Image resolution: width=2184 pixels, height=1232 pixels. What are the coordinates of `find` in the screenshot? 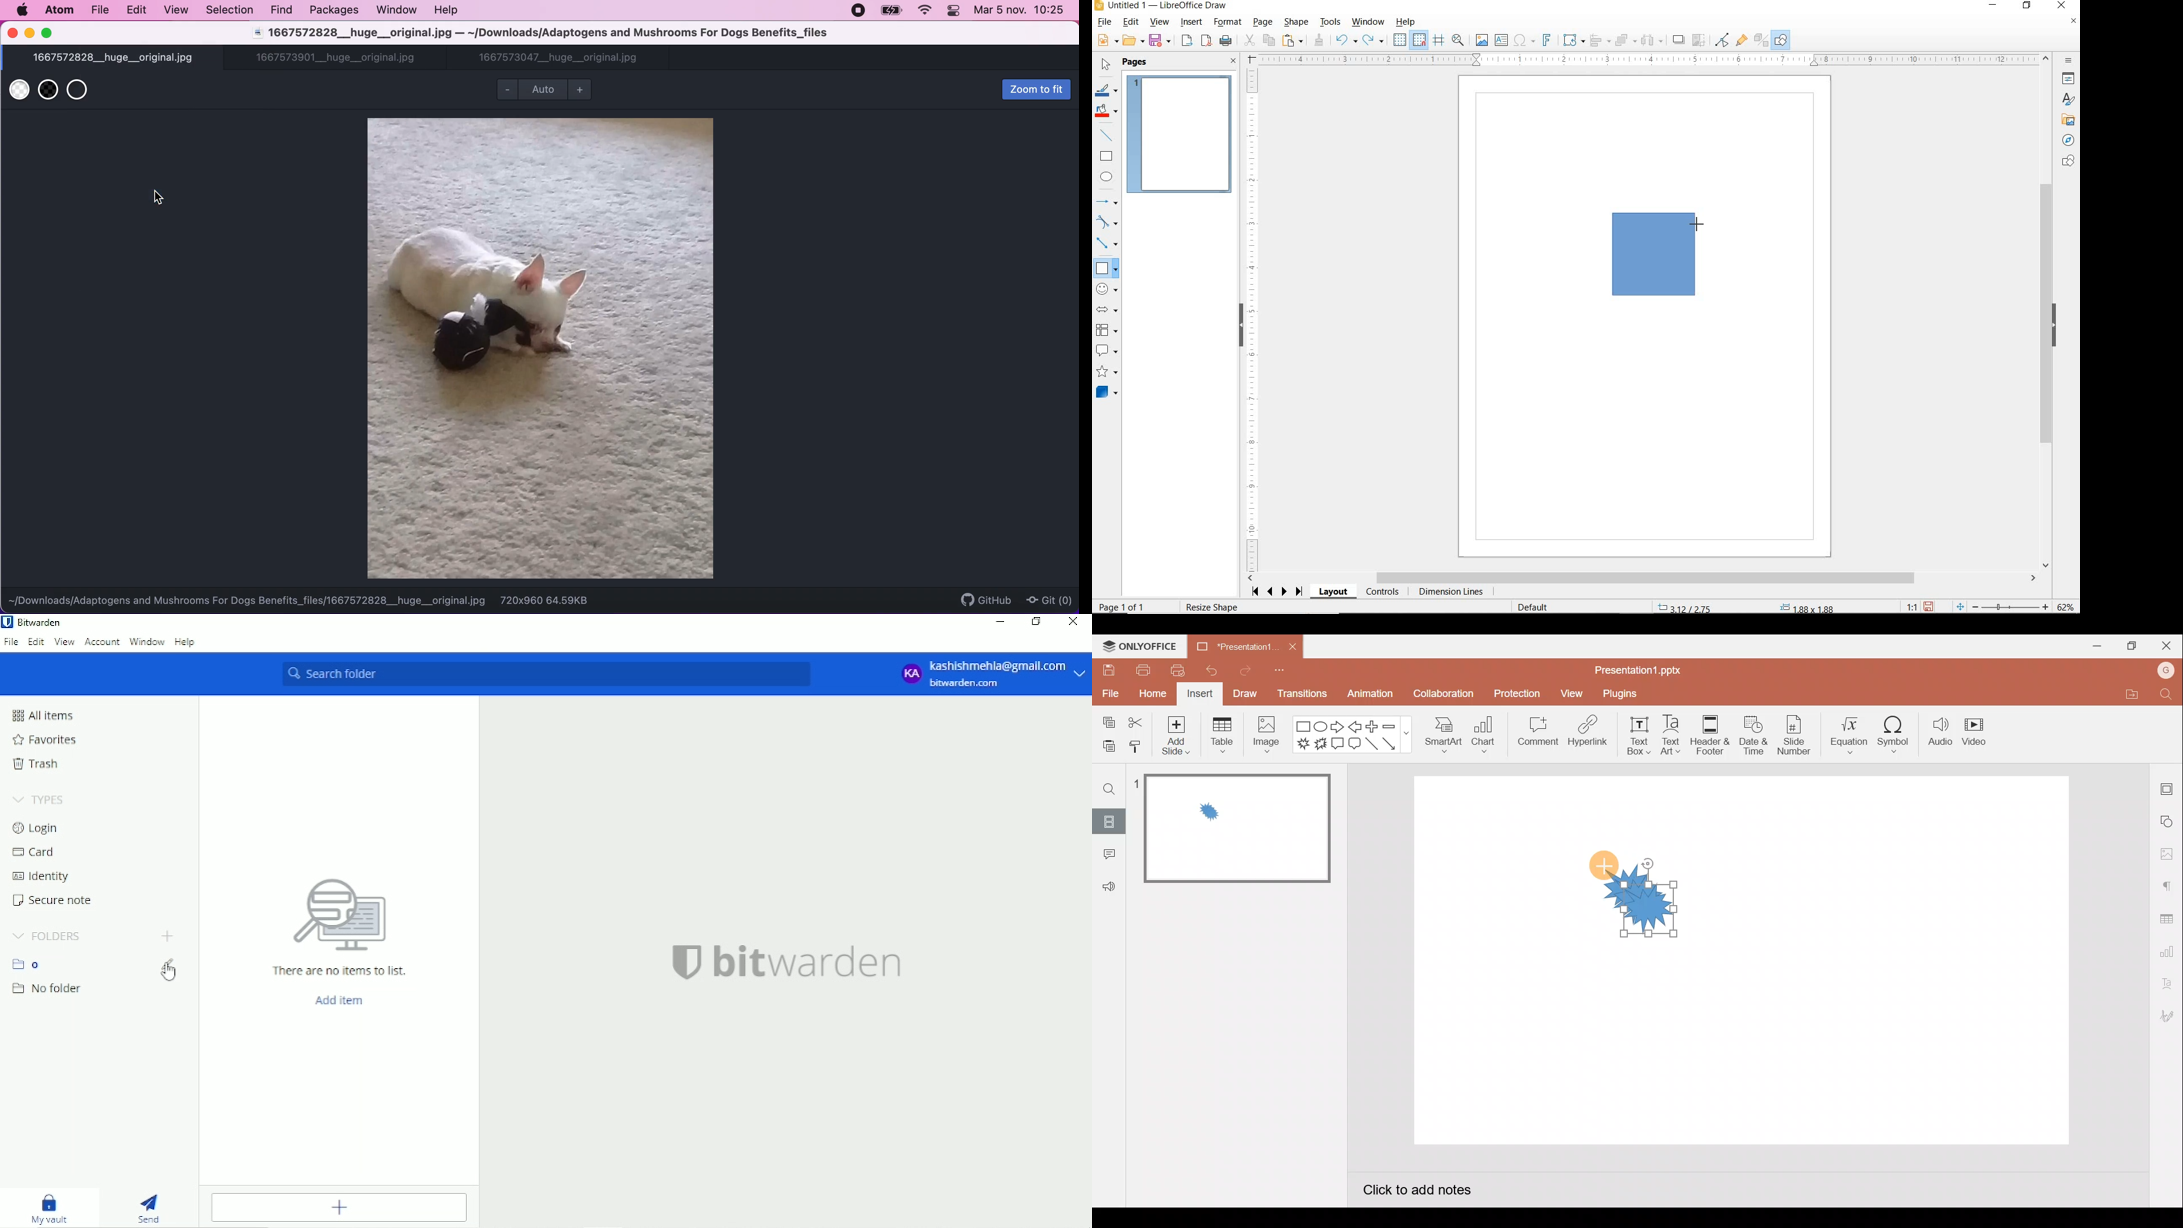 It's located at (284, 10).